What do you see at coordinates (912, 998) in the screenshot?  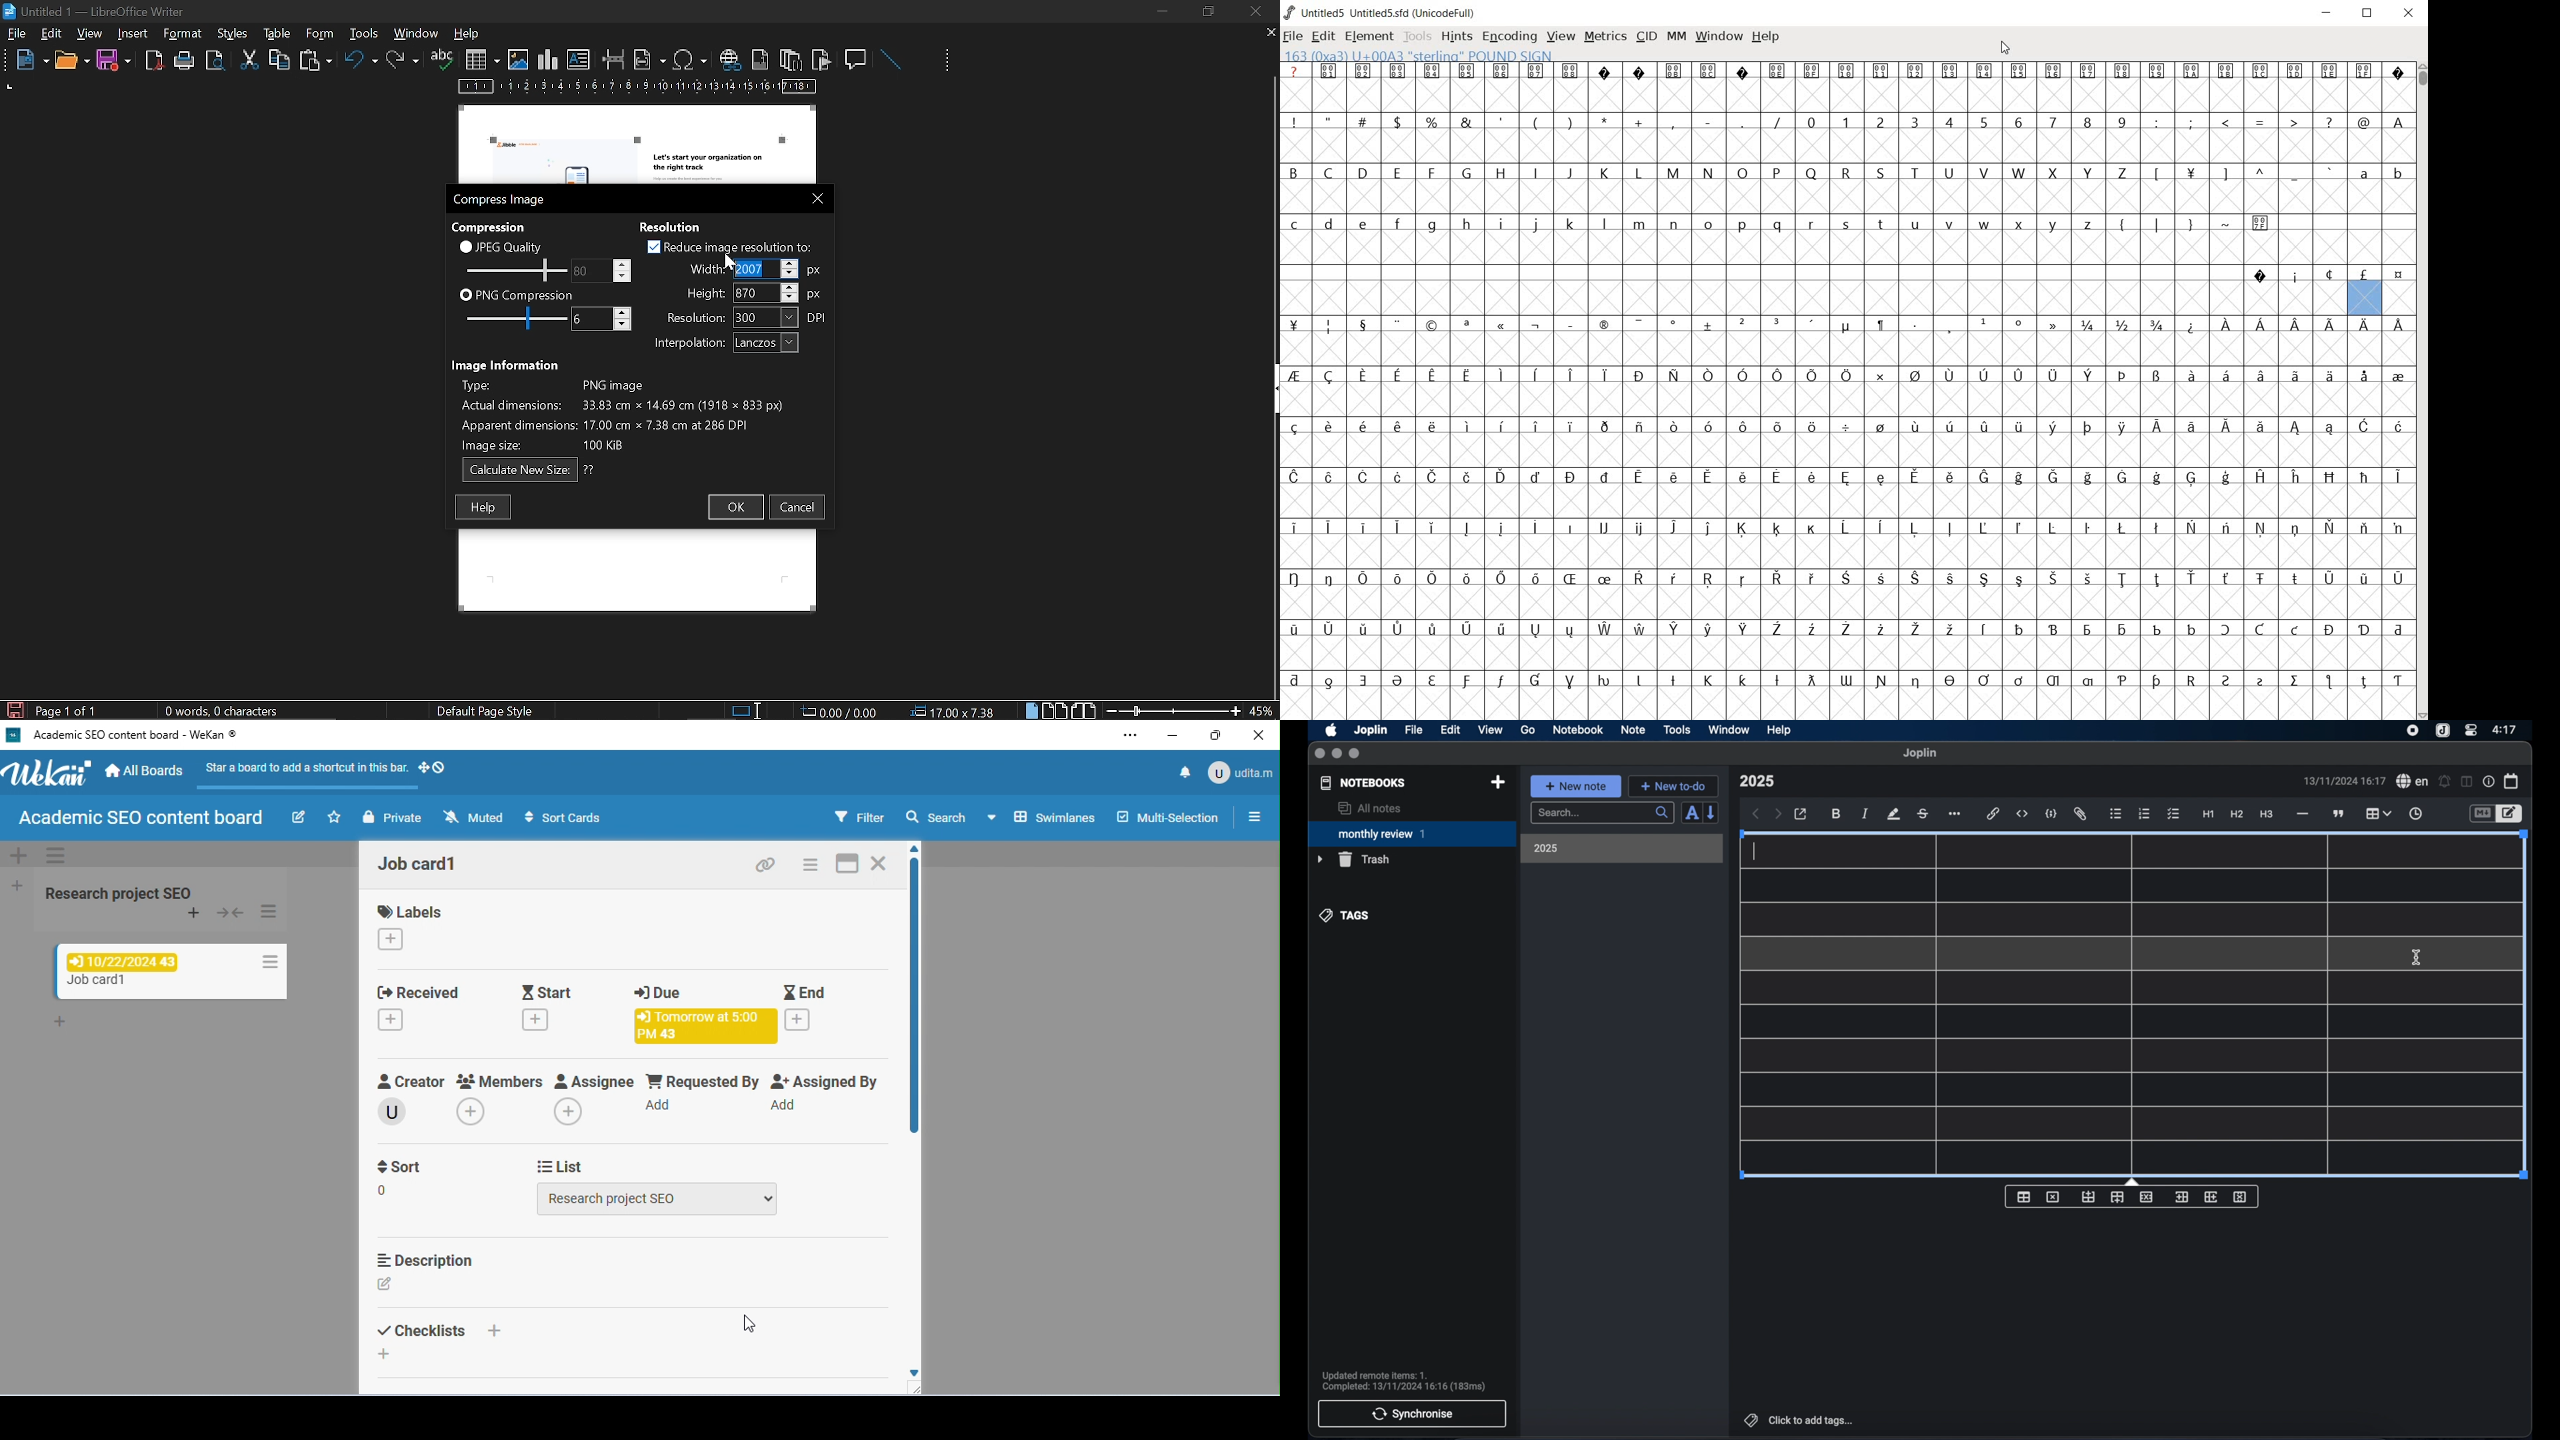 I see `vertical scroll bar` at bounding box center [912, 998].